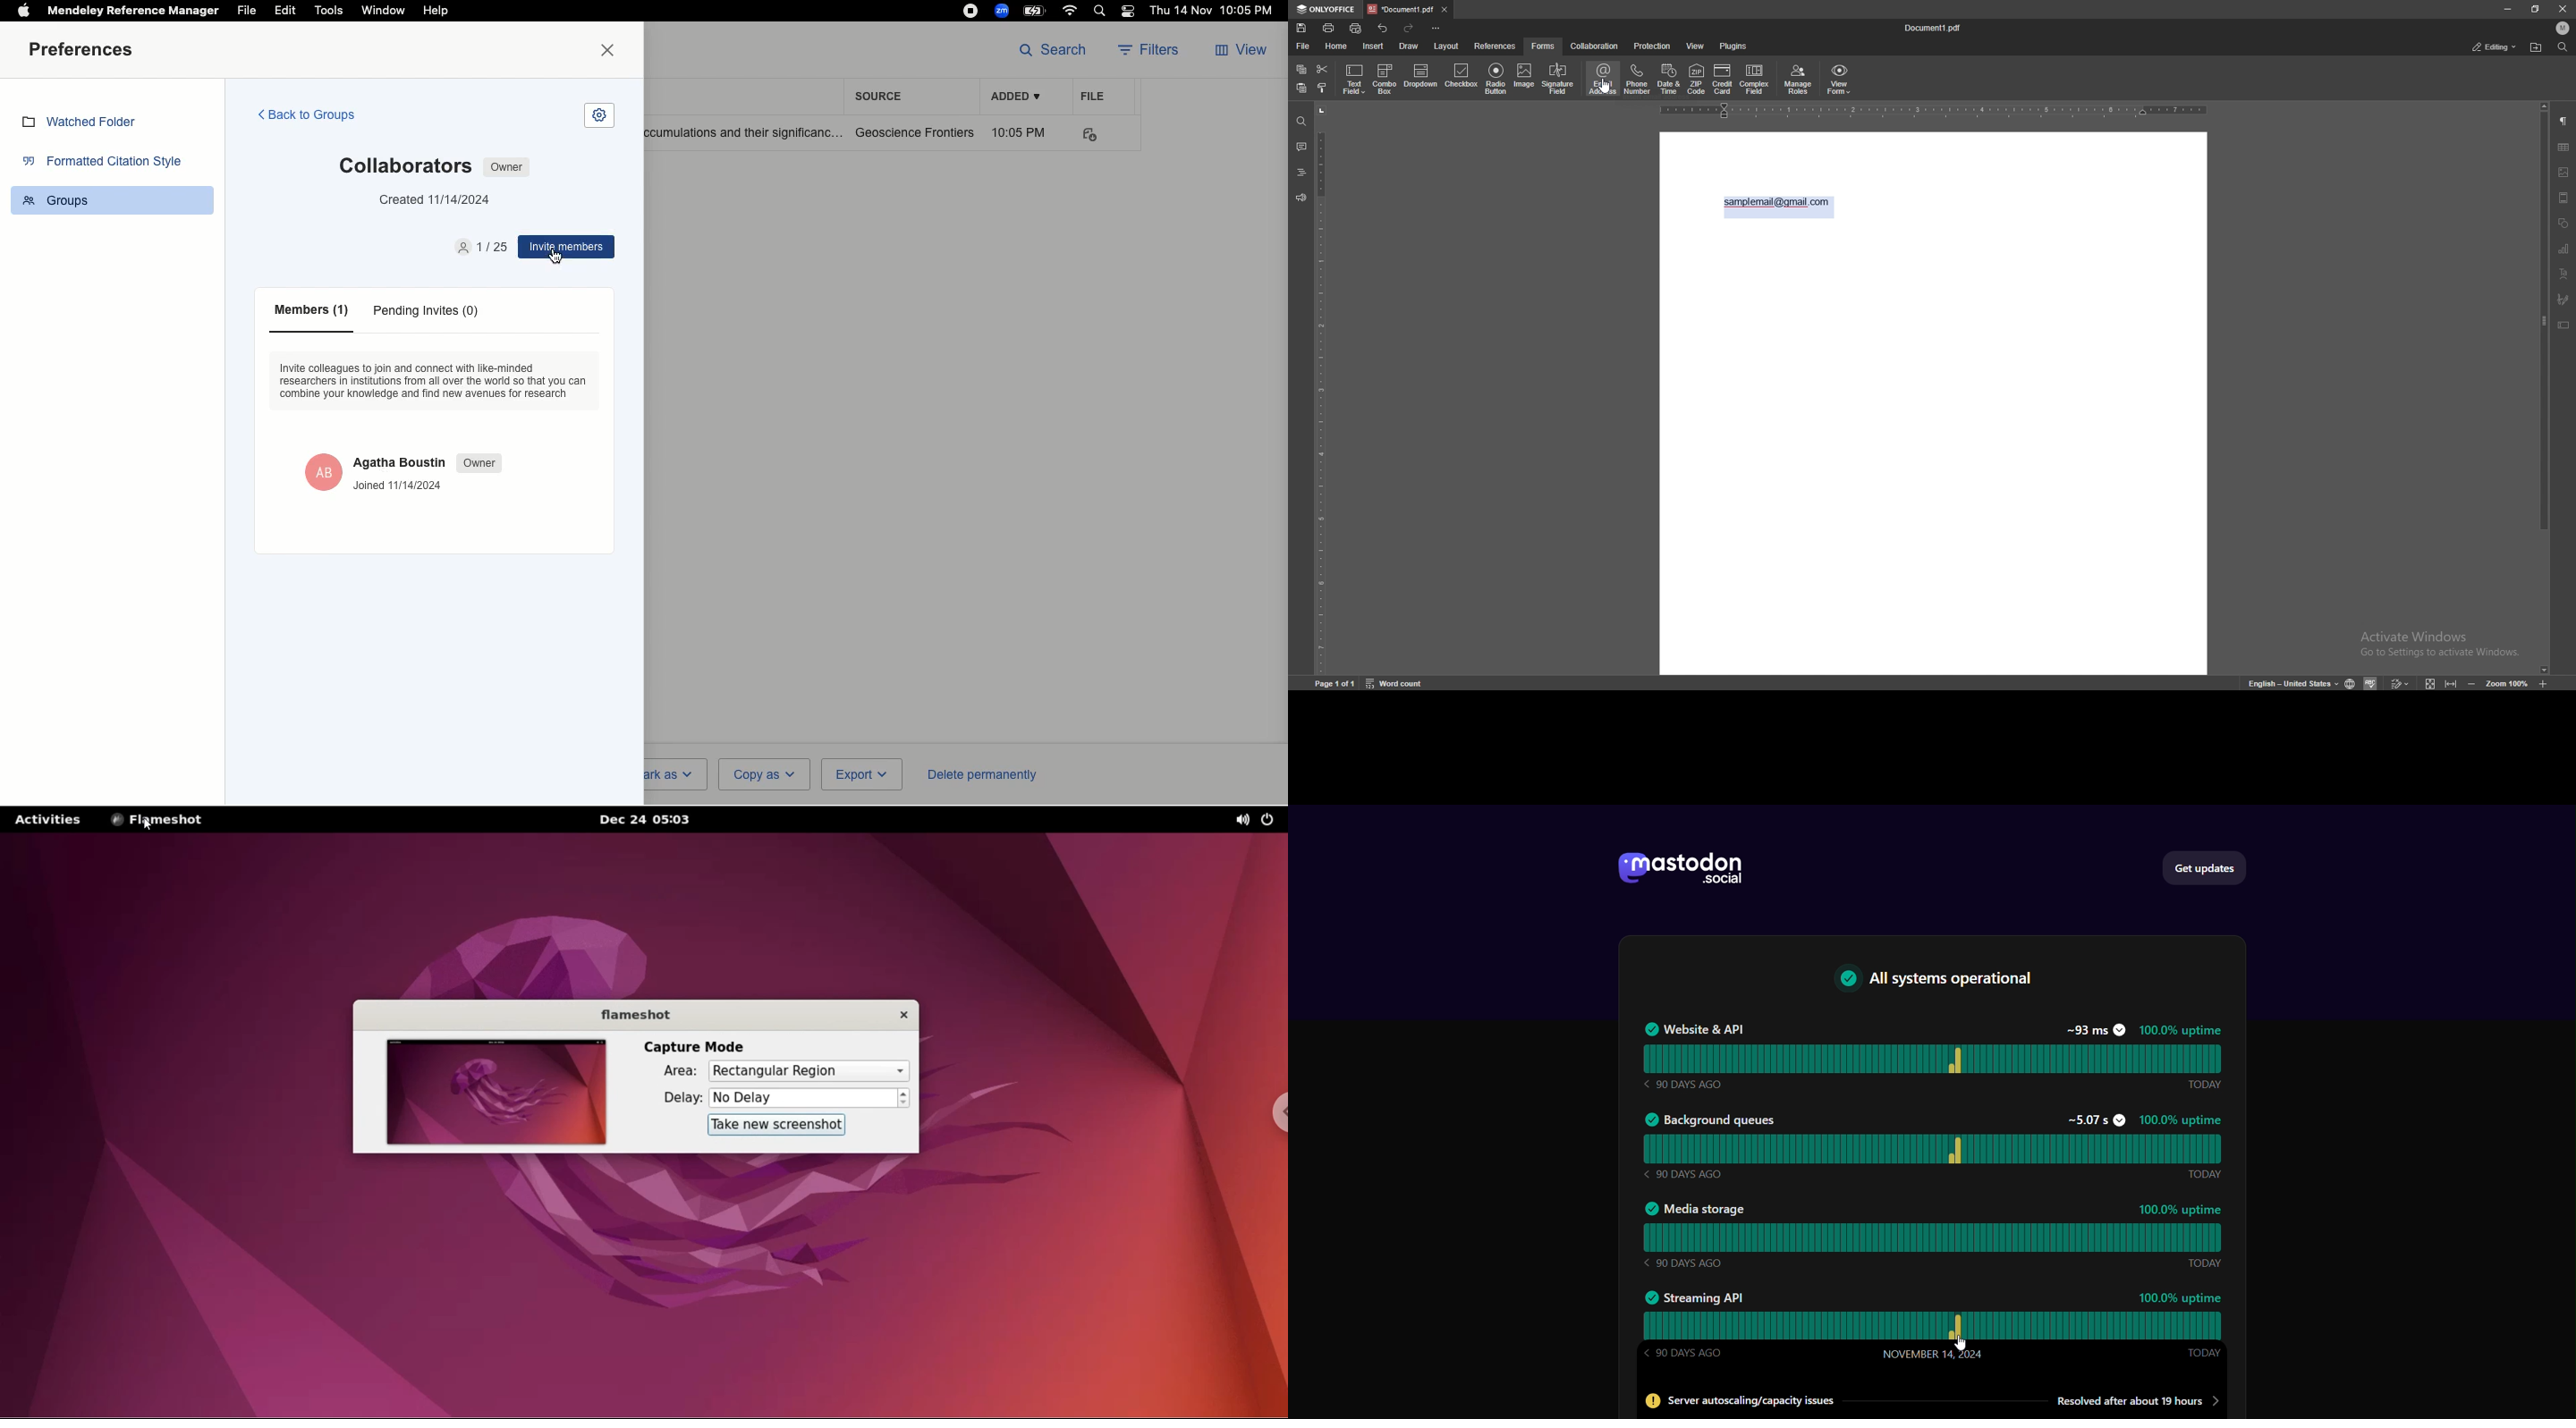 The image size is (2576, 1428). Describe the element at coordinates (599, 115) in the screenshot. I see `Settings gear` at that location.